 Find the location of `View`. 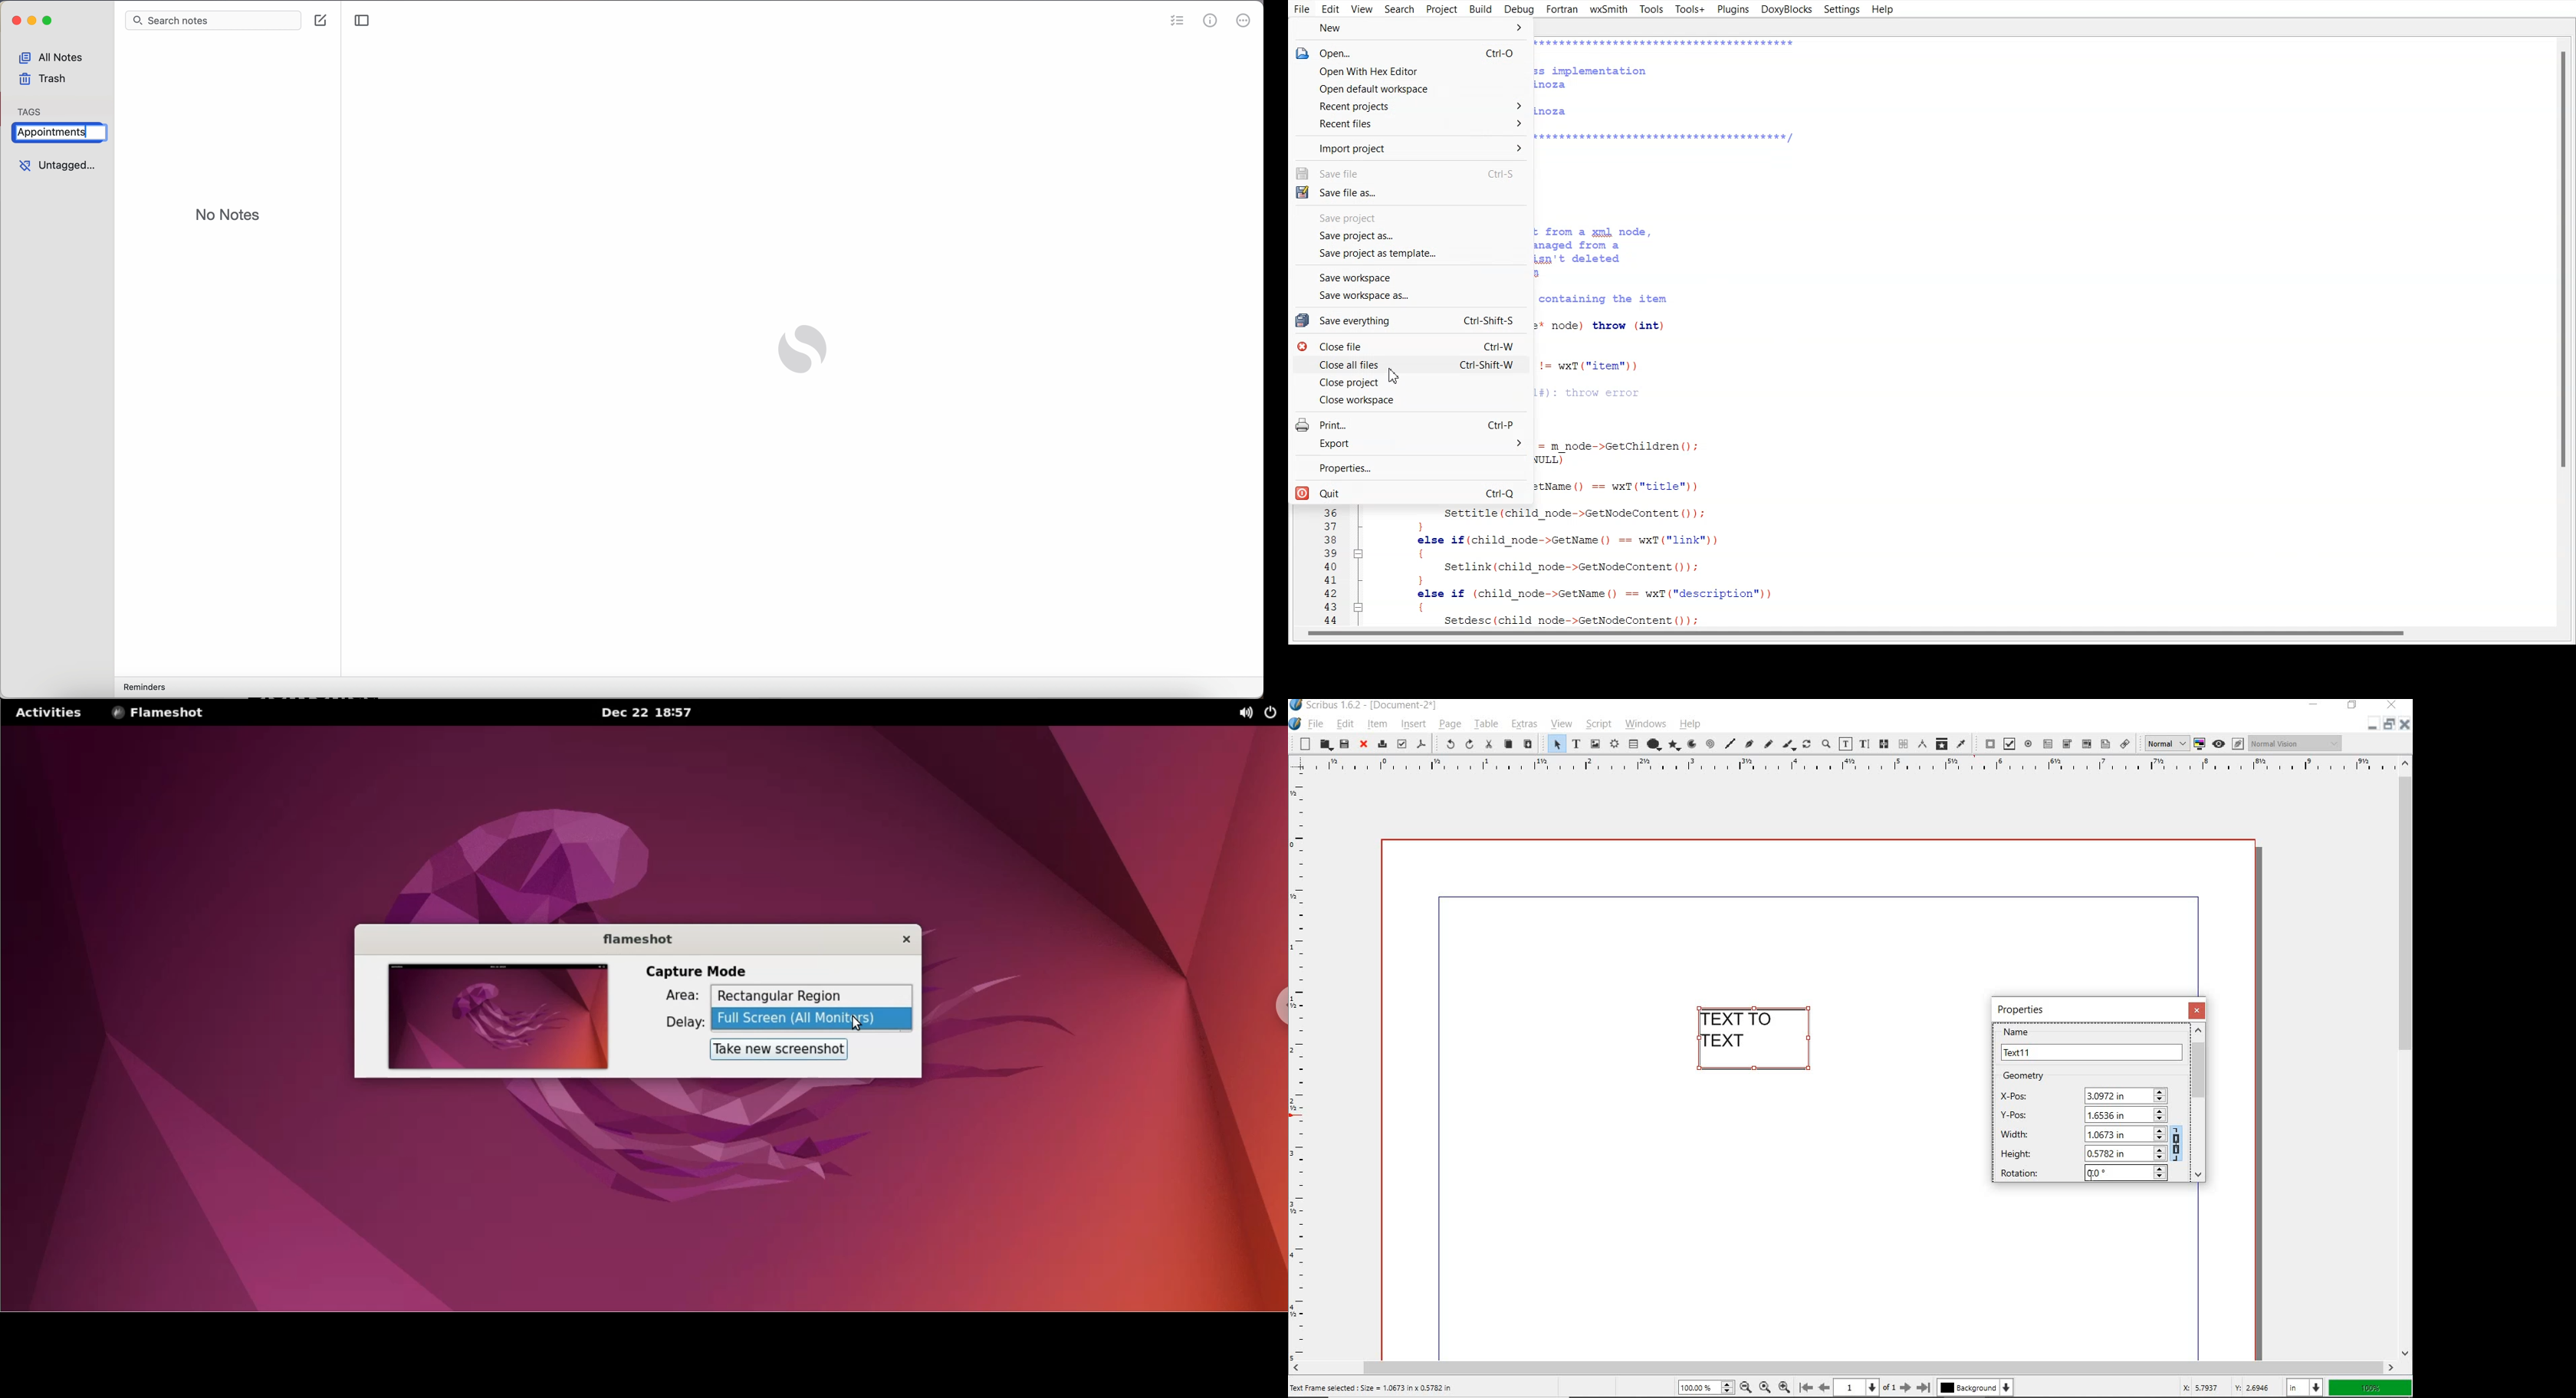

View is located at coordinates (1362, 9).